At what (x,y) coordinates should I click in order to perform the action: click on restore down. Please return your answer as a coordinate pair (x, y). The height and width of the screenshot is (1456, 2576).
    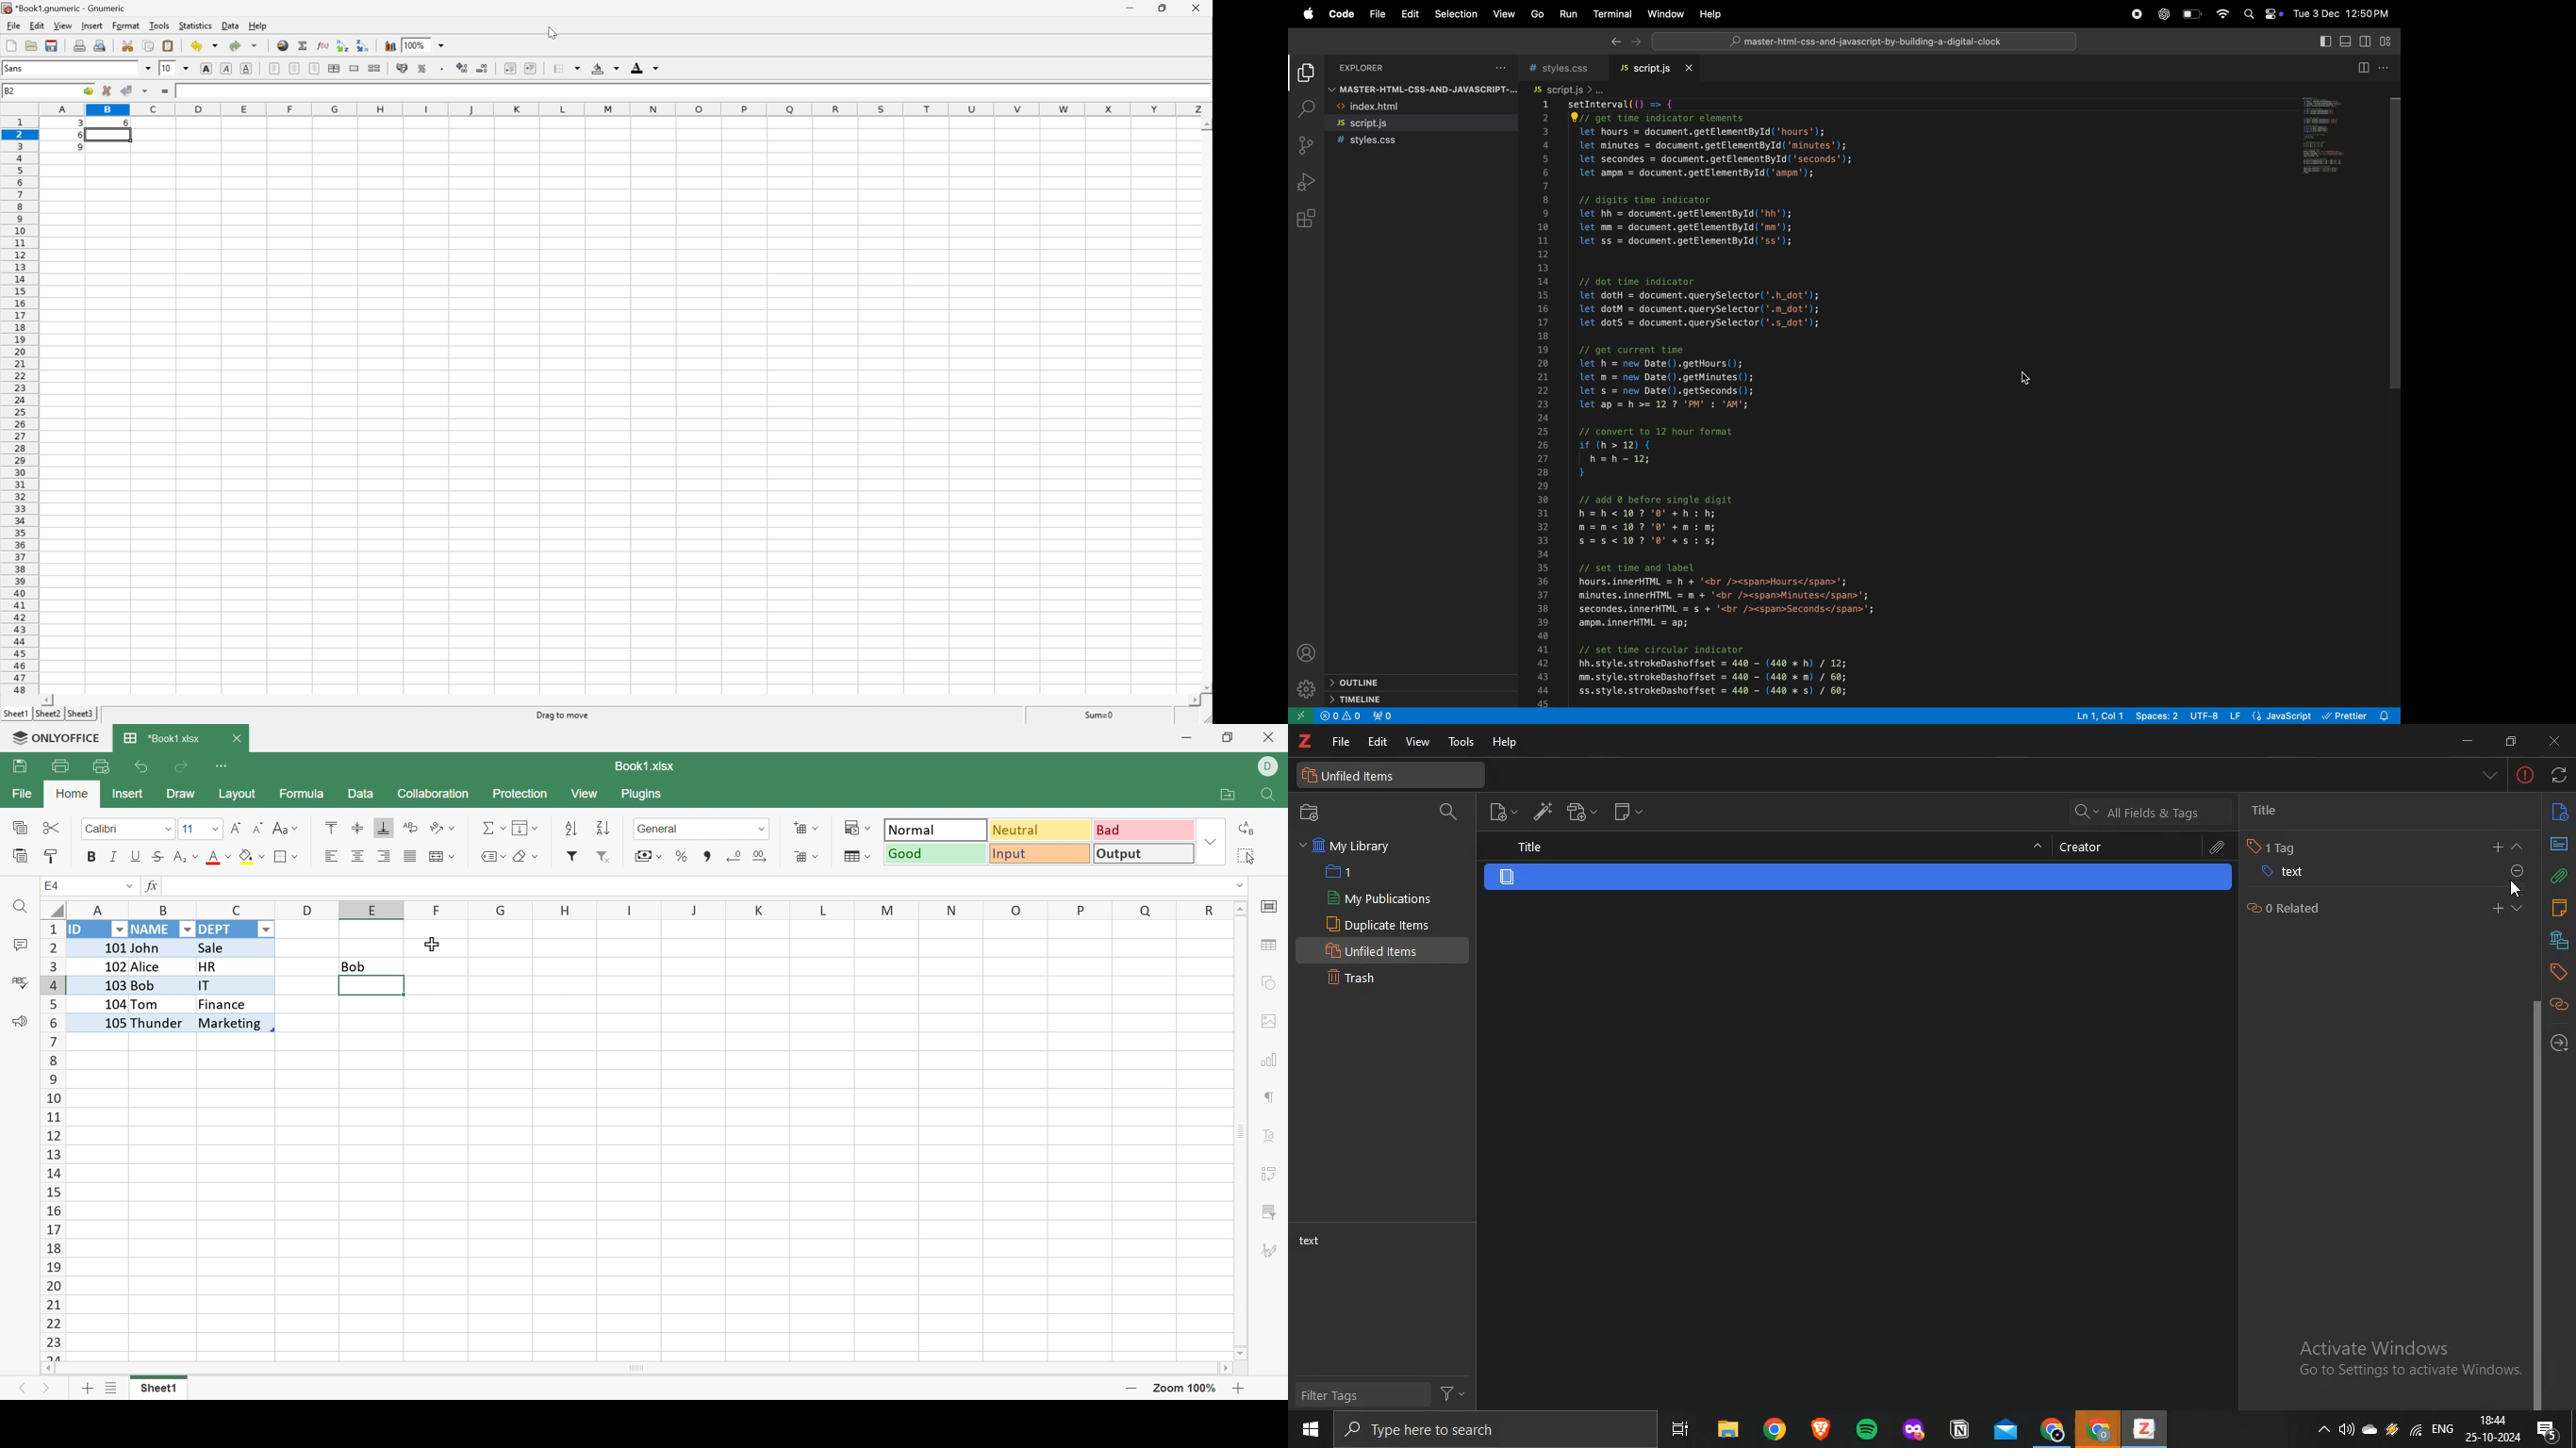
    Looking at the image, I should click on (2514, 741).